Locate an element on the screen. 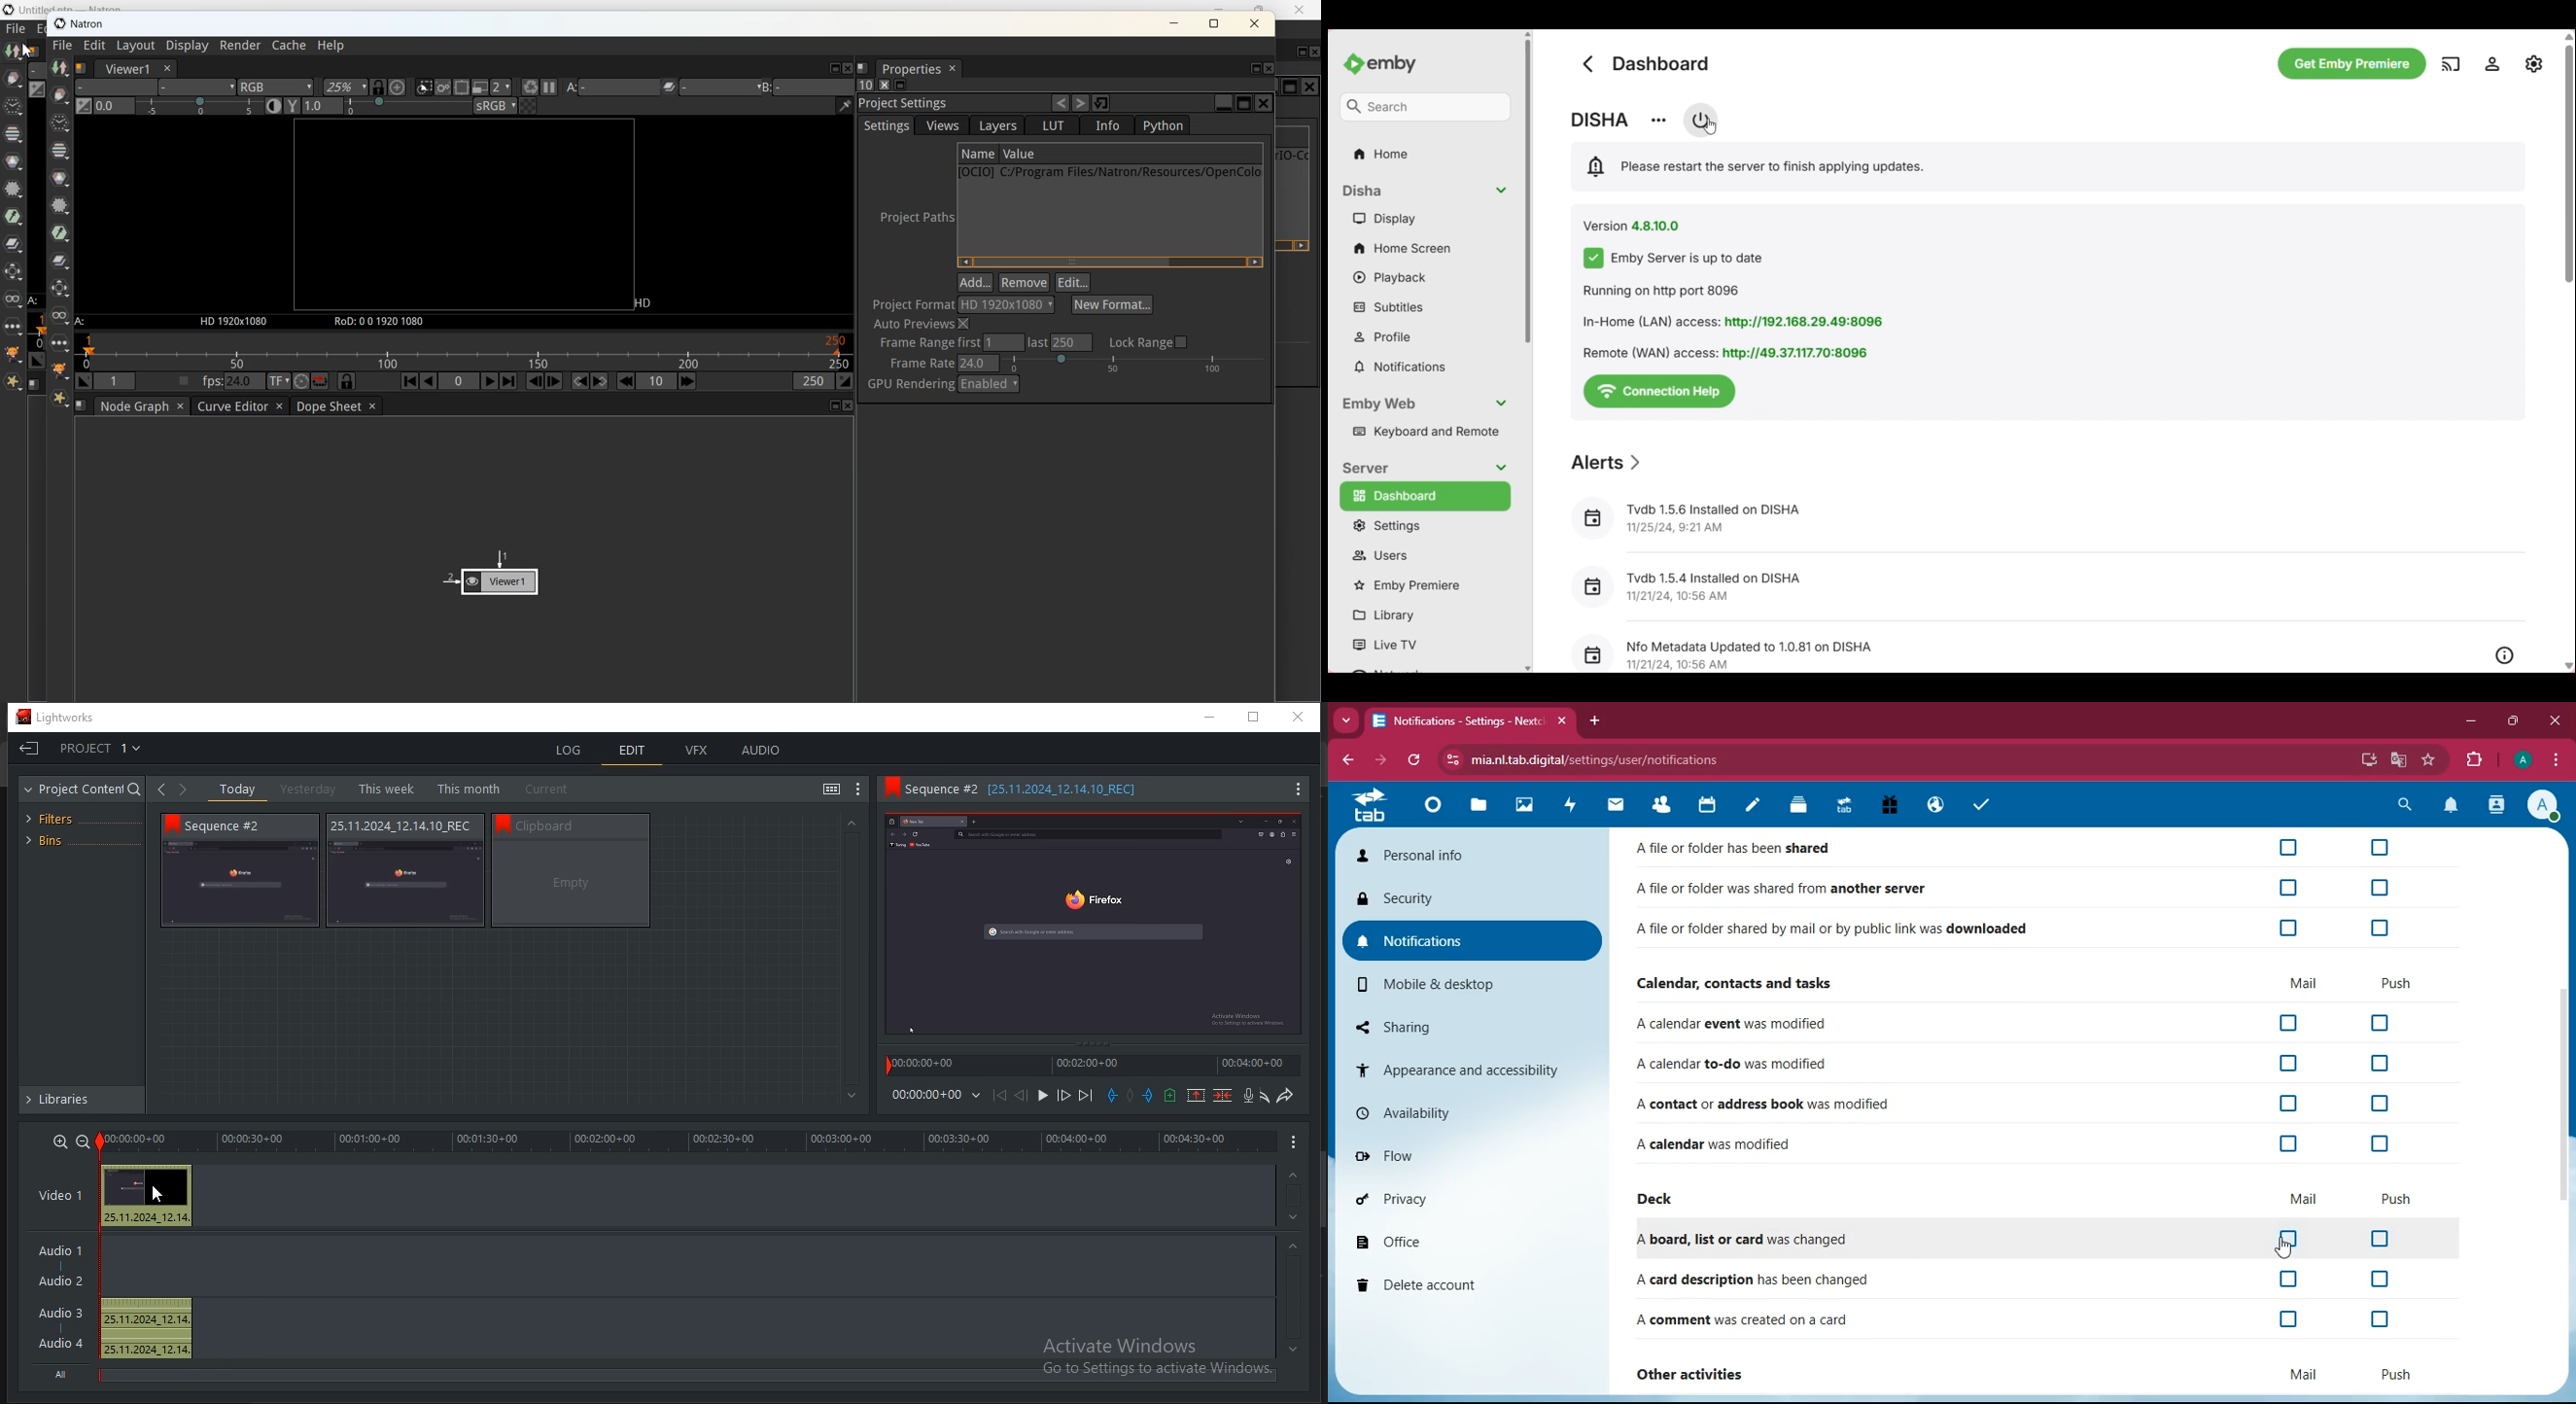  Deck is located at coordinates (1795, 806).